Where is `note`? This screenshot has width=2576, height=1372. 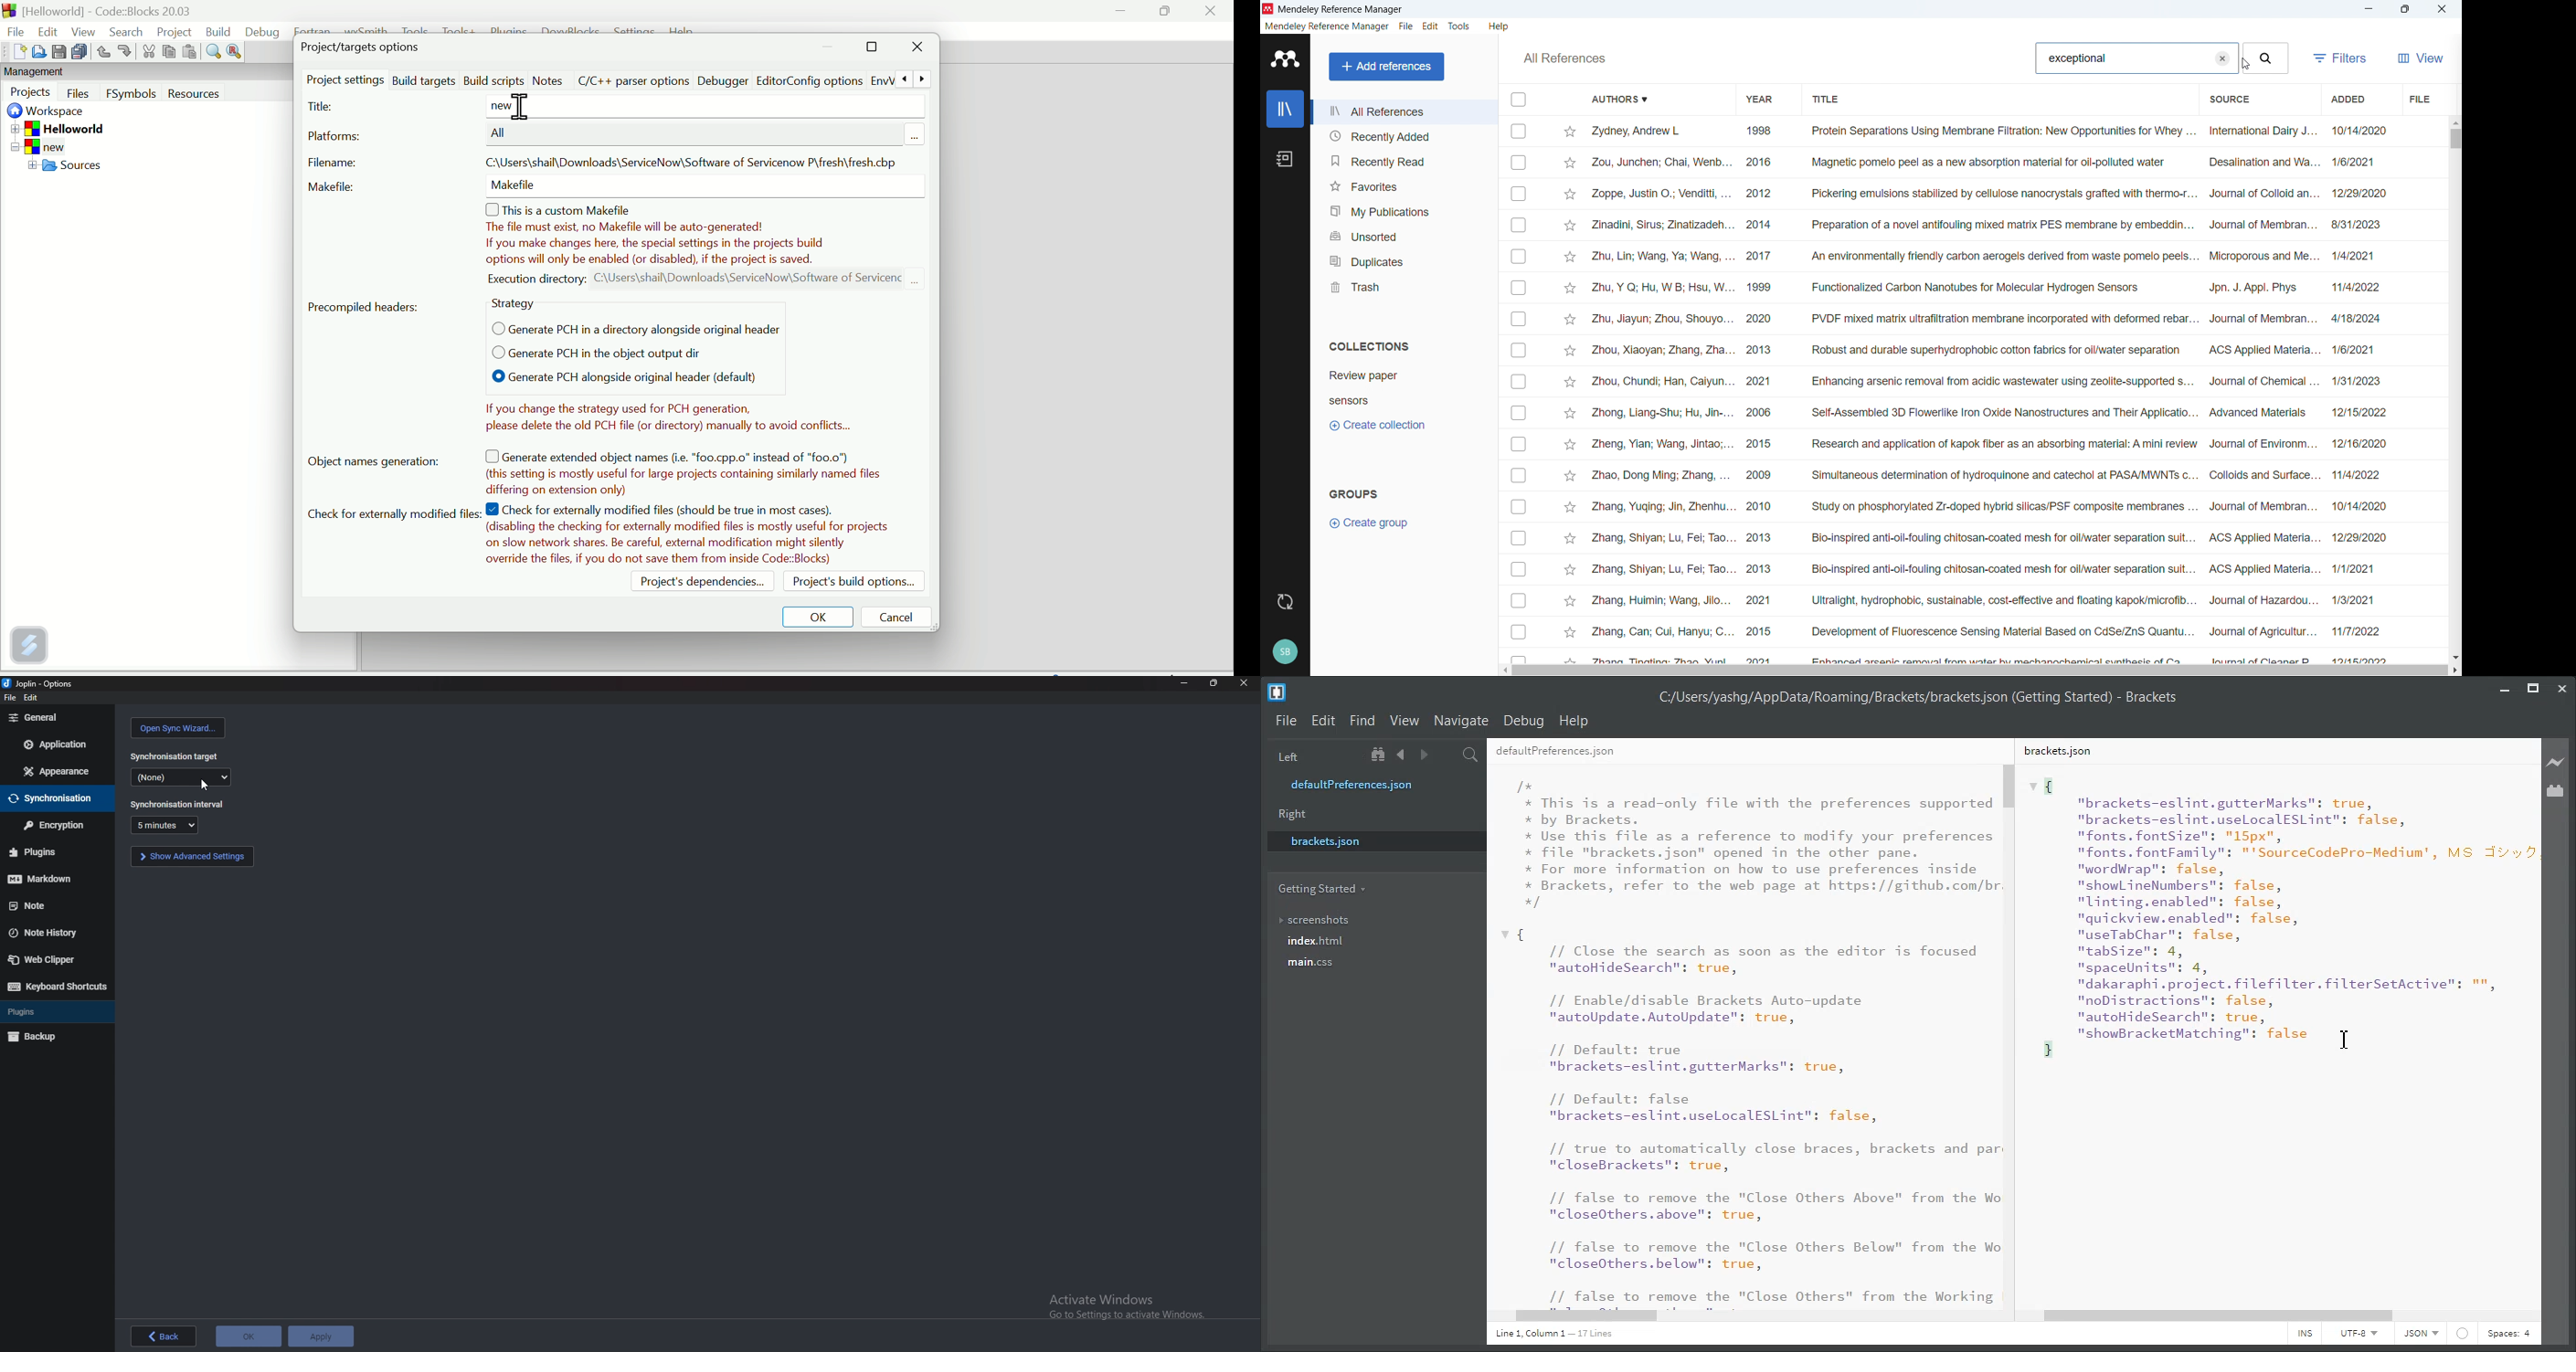
note is located at coordinates (54, 904).